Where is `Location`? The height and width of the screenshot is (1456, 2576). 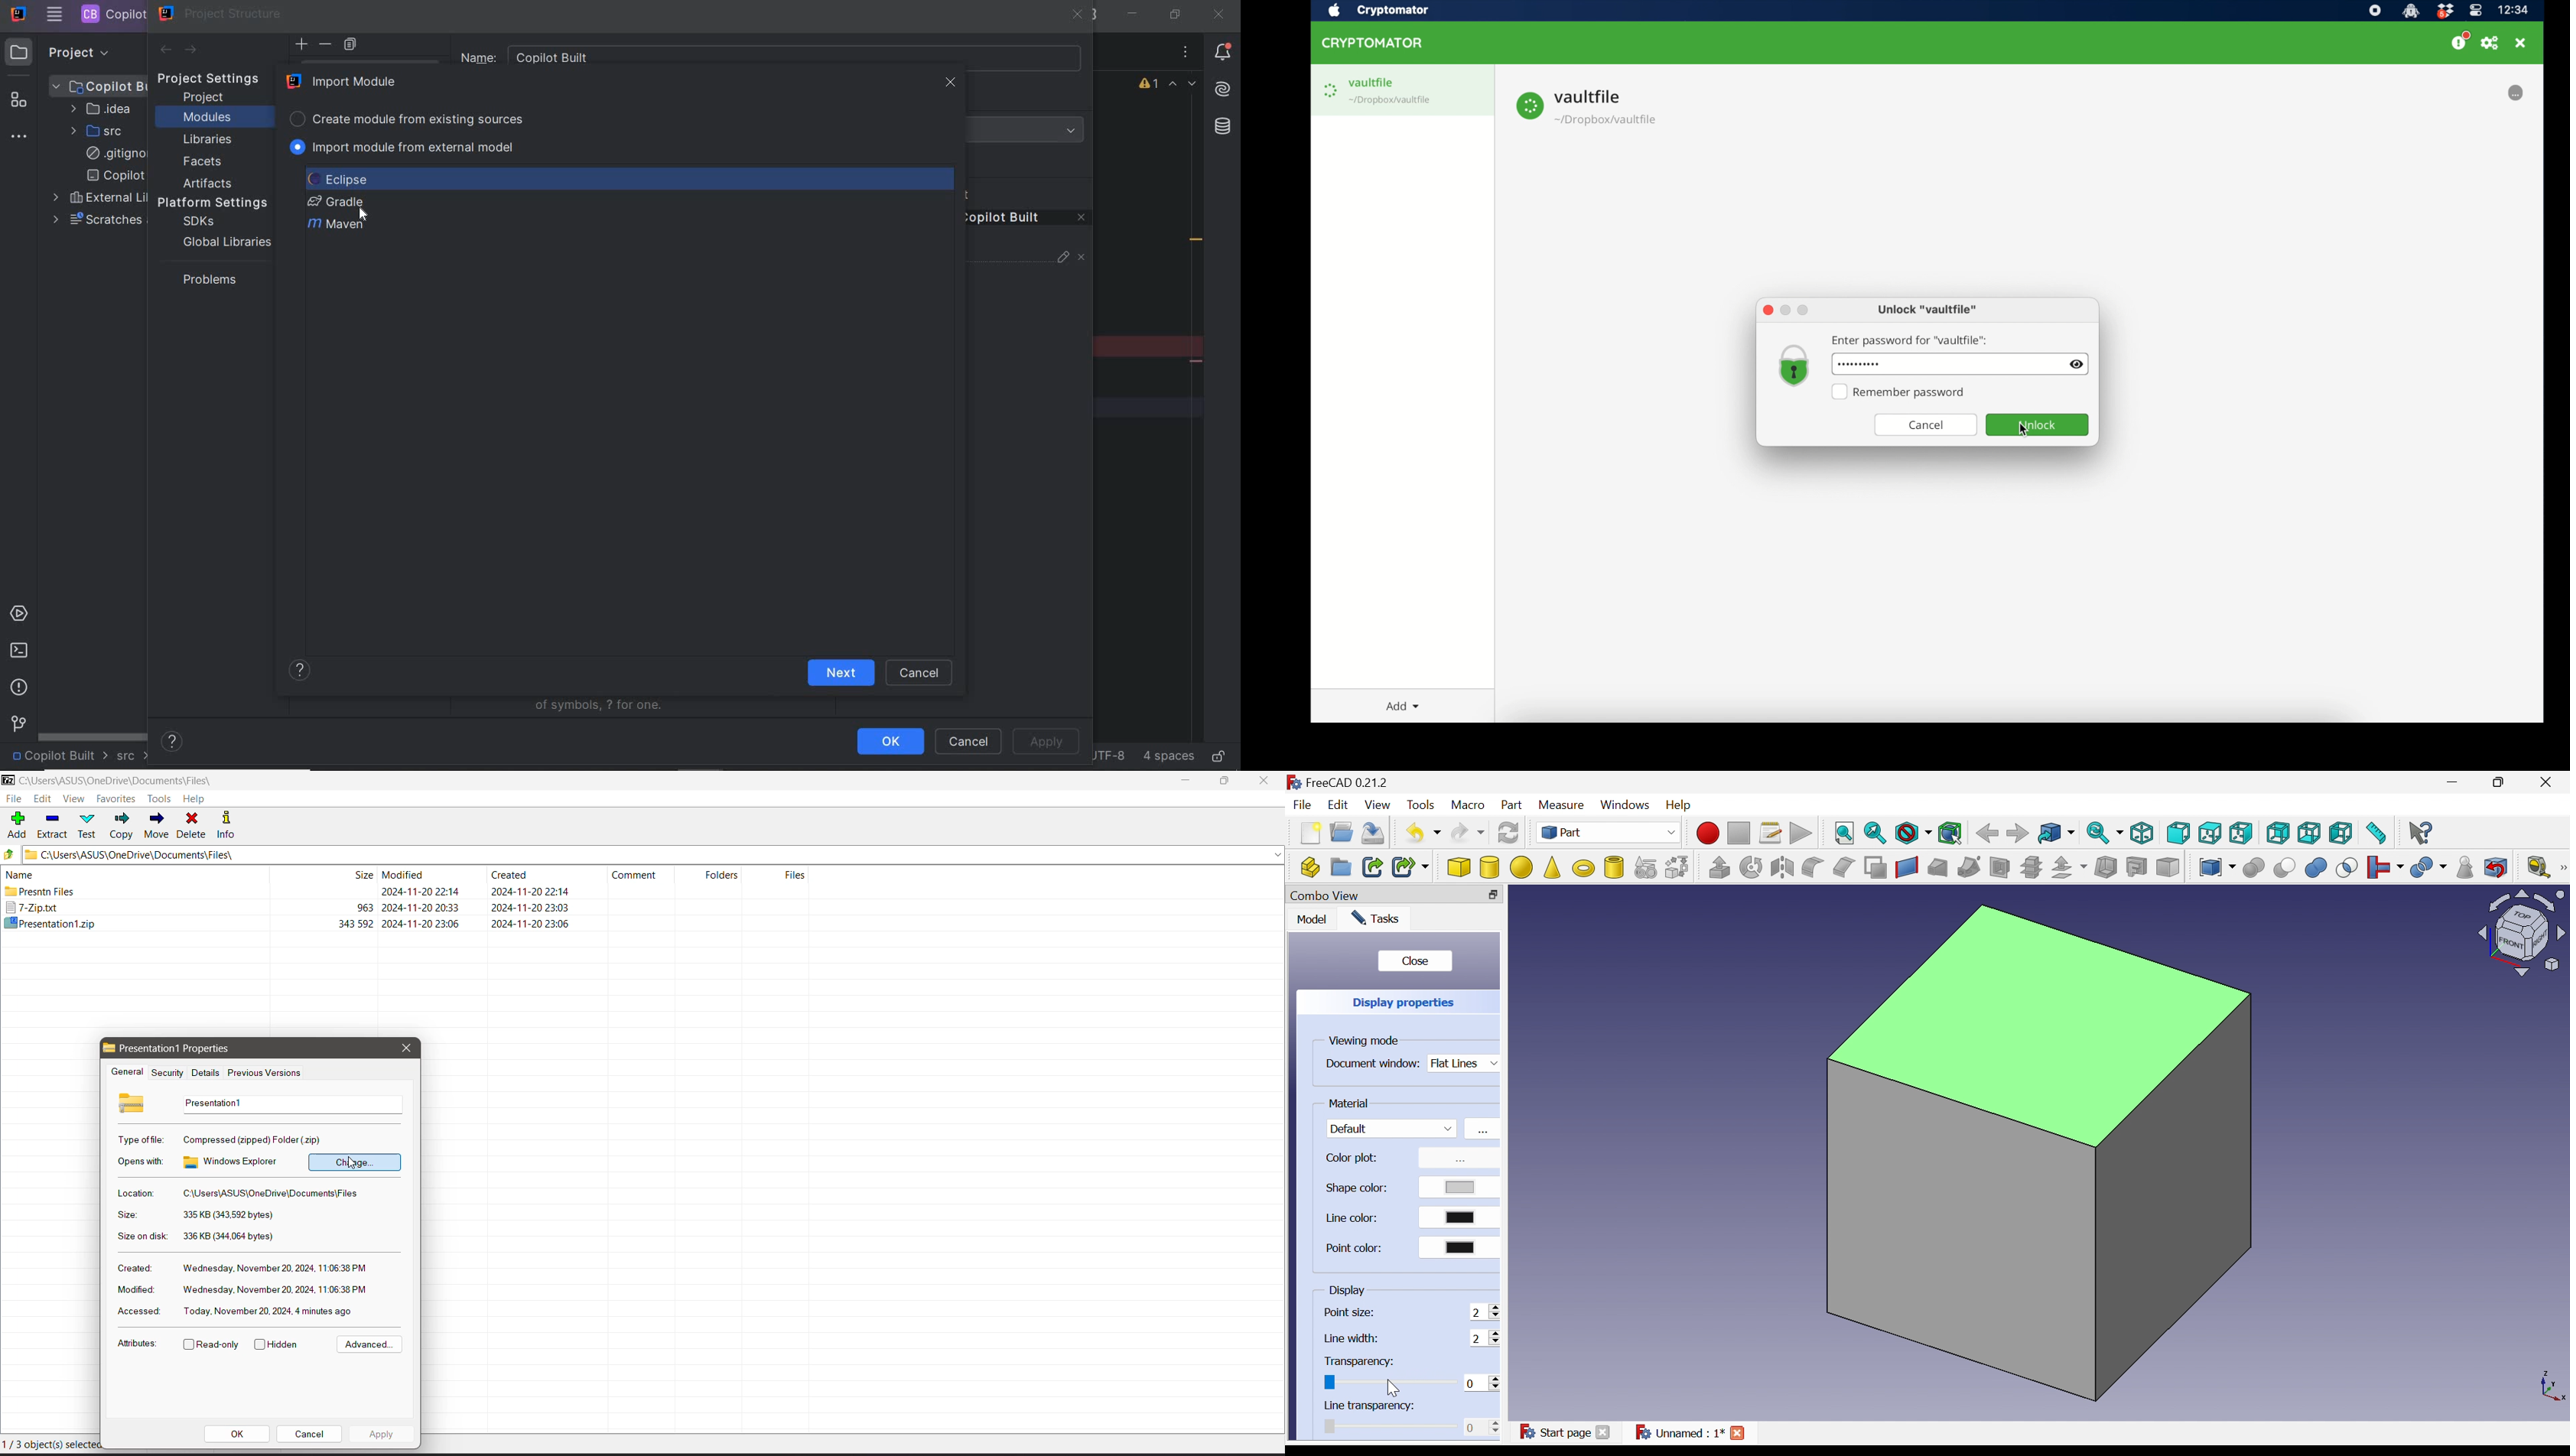 Location is located at coordinates (135, 1193).